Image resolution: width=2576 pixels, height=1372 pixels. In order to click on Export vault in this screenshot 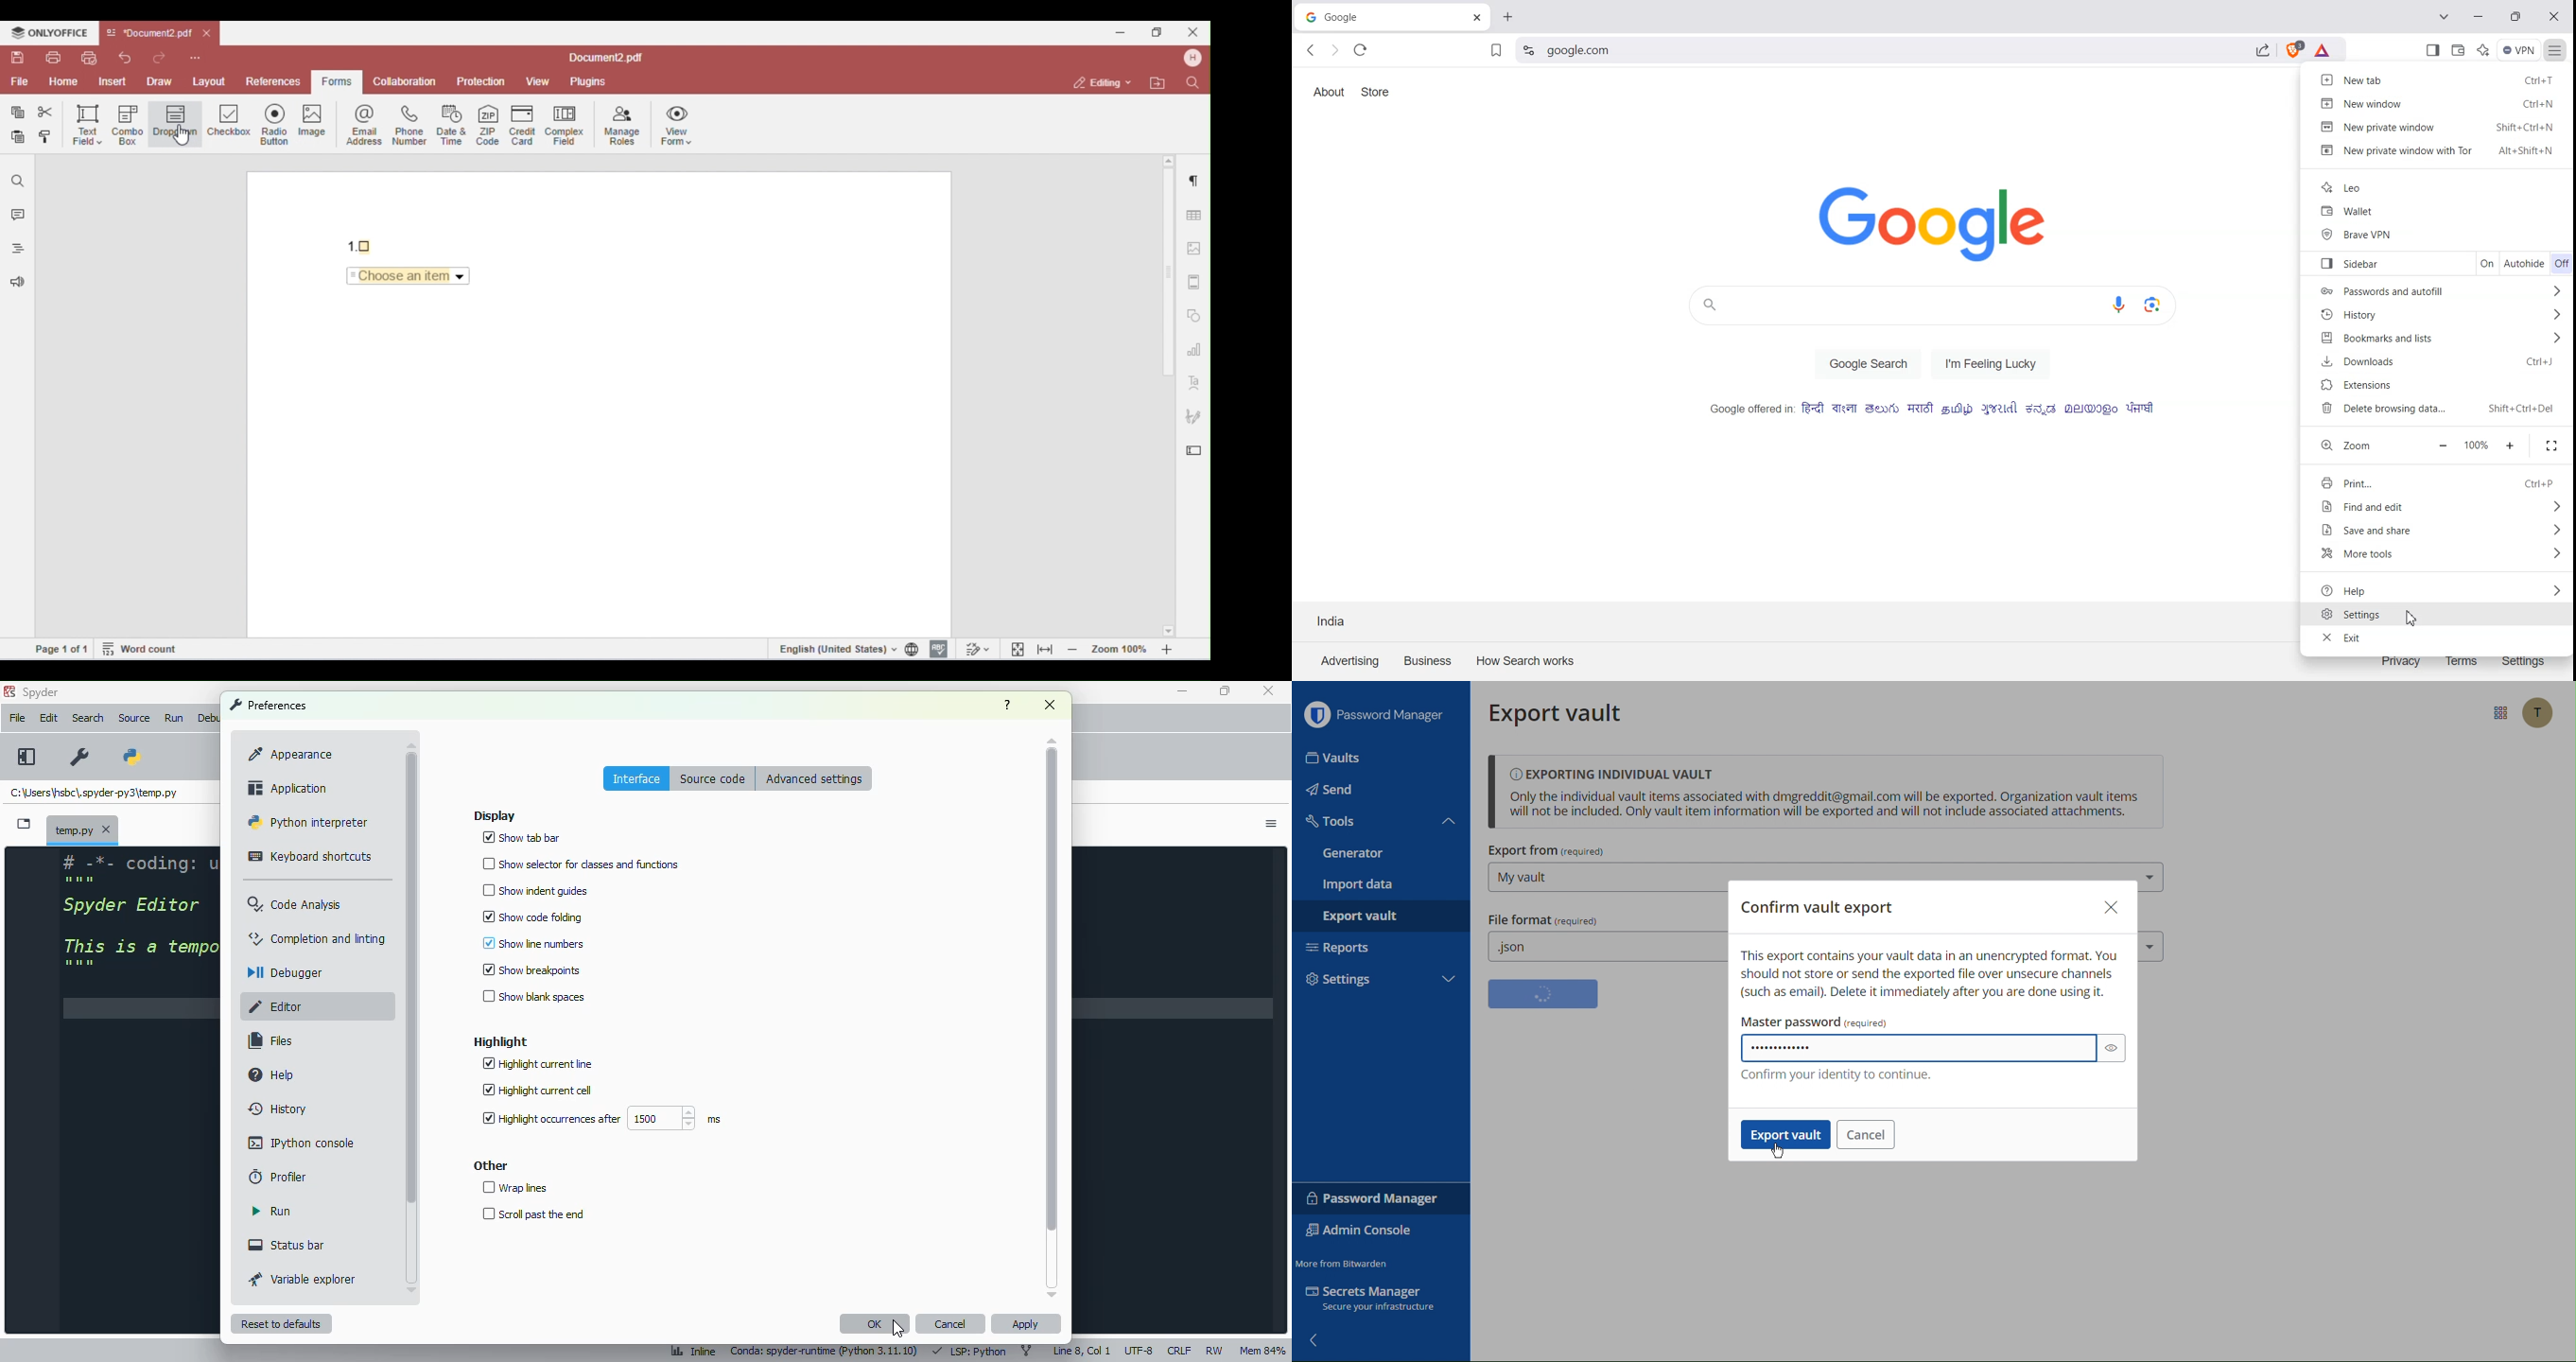, I will do `click(1558, 711)`.